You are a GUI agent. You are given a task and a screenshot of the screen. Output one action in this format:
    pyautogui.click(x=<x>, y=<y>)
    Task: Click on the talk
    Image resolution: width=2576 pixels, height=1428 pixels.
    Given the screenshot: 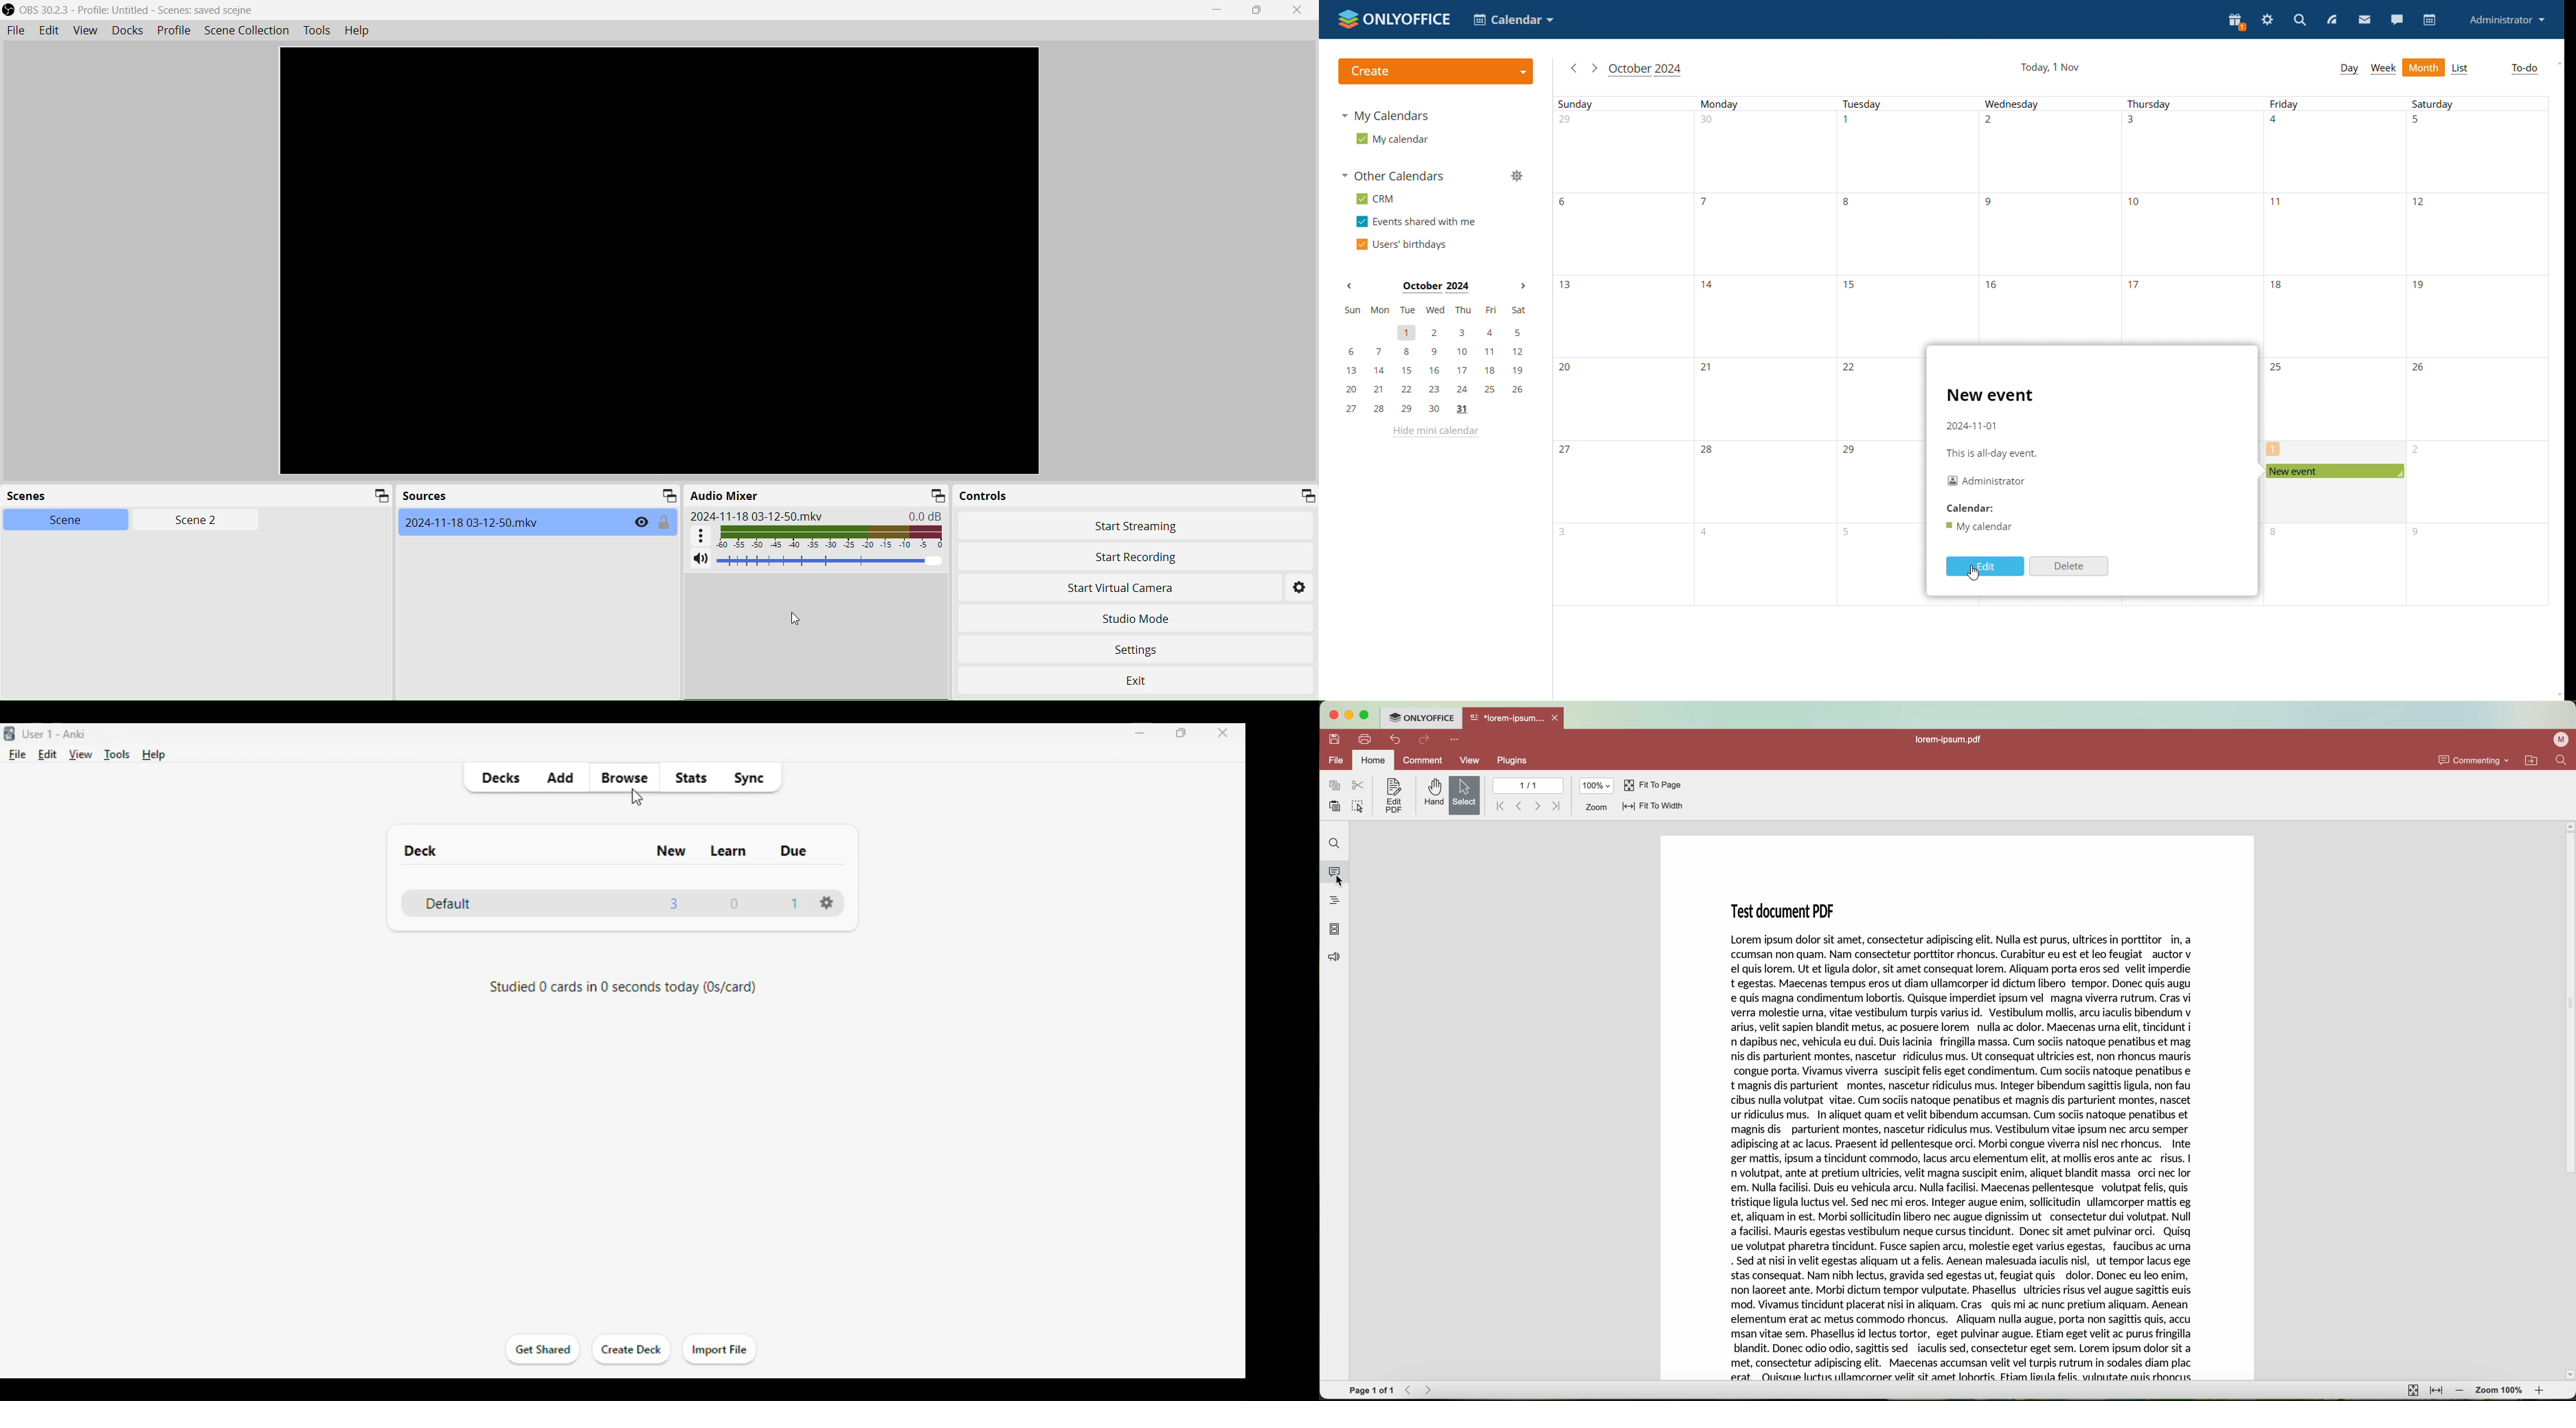 What is the action you would take?
    pyautogui.click(x=2398, y=20)
    